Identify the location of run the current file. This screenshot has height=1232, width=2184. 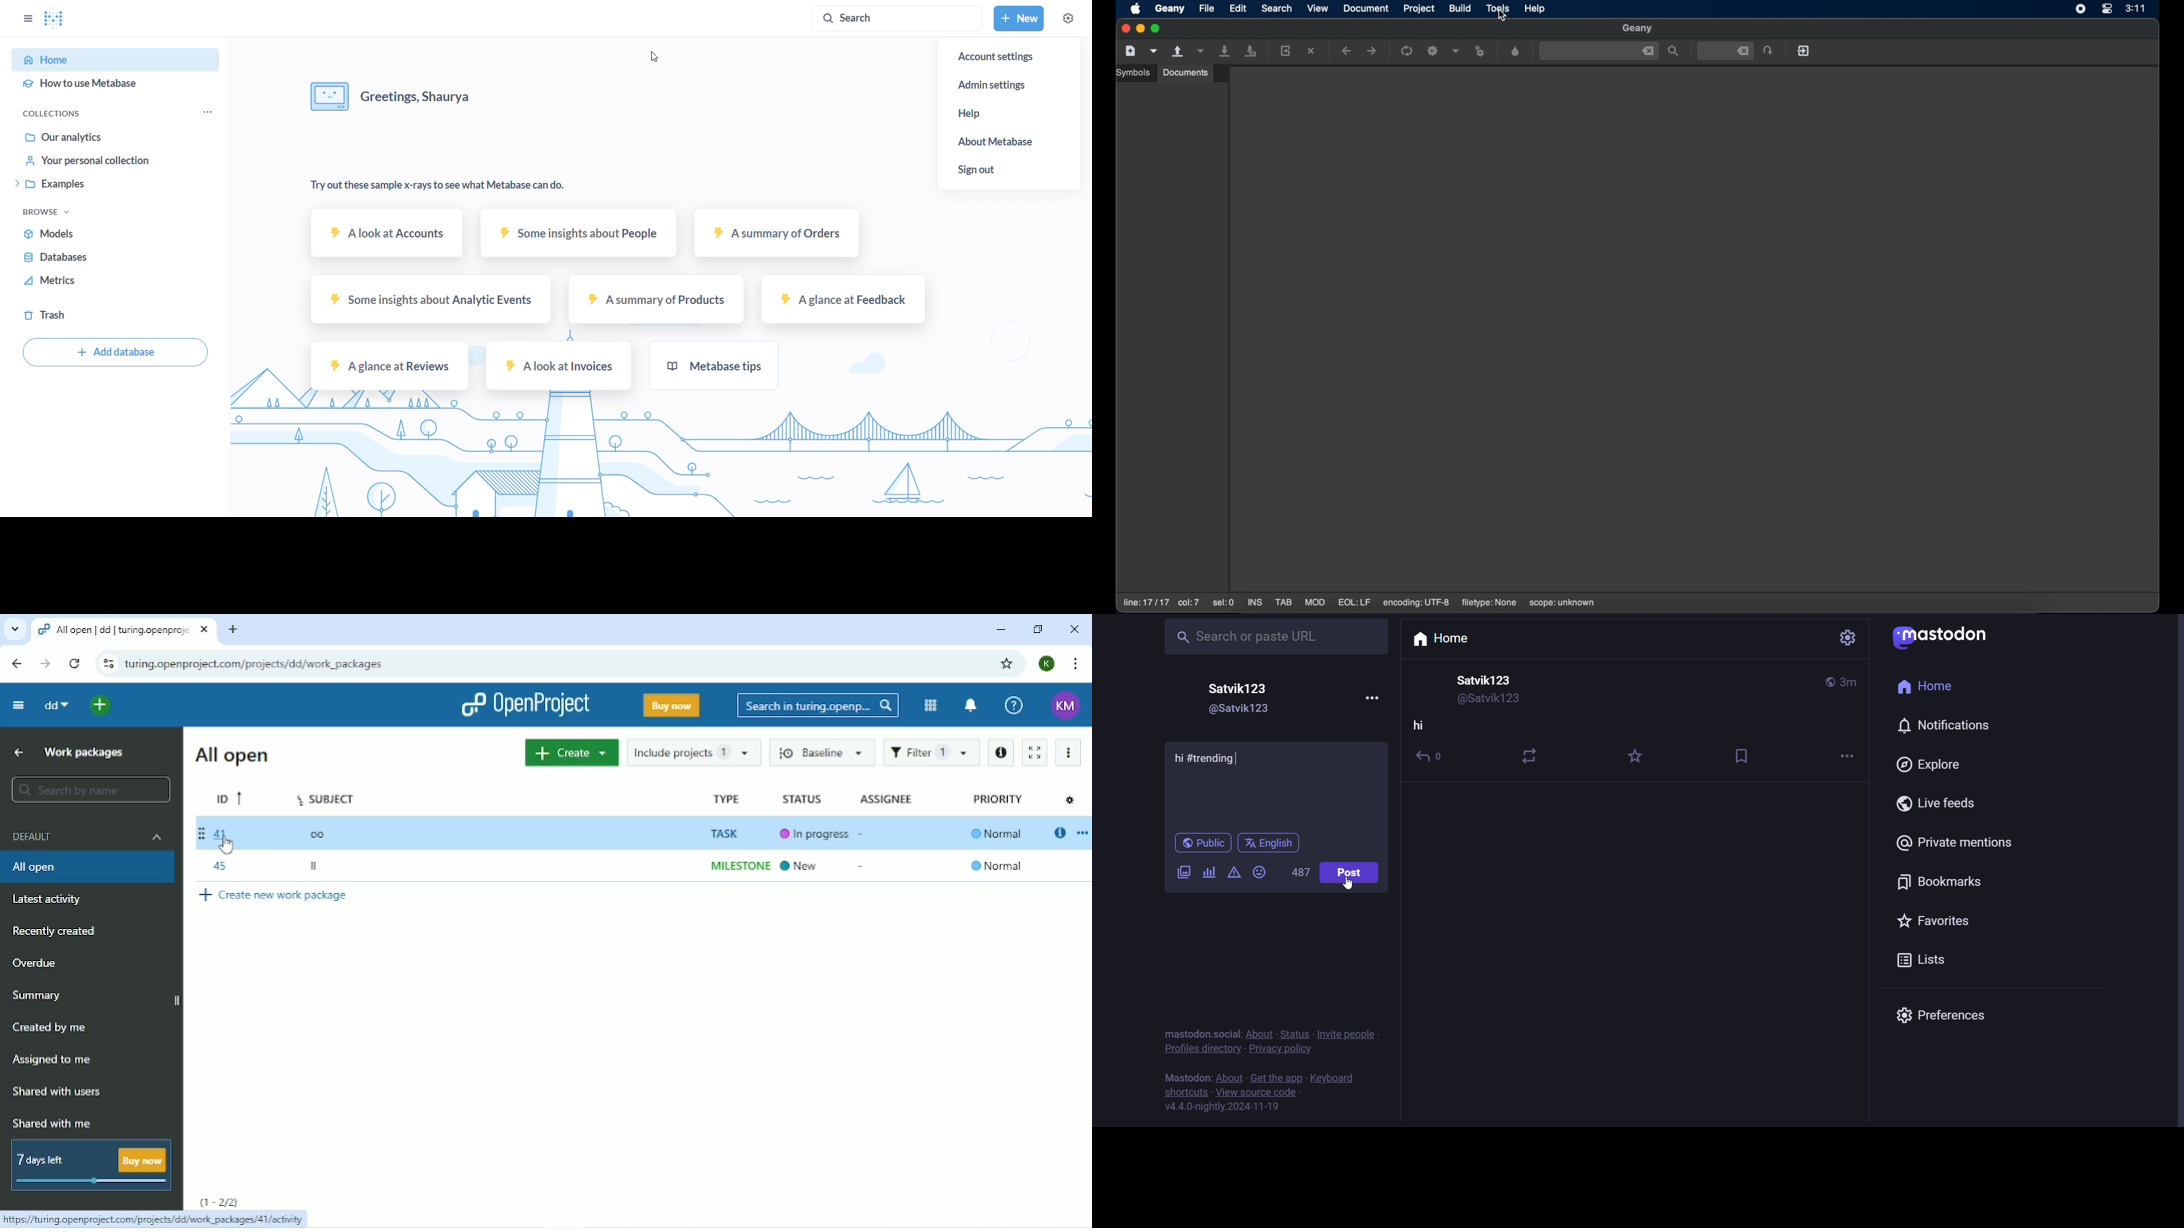
(1408, 51).